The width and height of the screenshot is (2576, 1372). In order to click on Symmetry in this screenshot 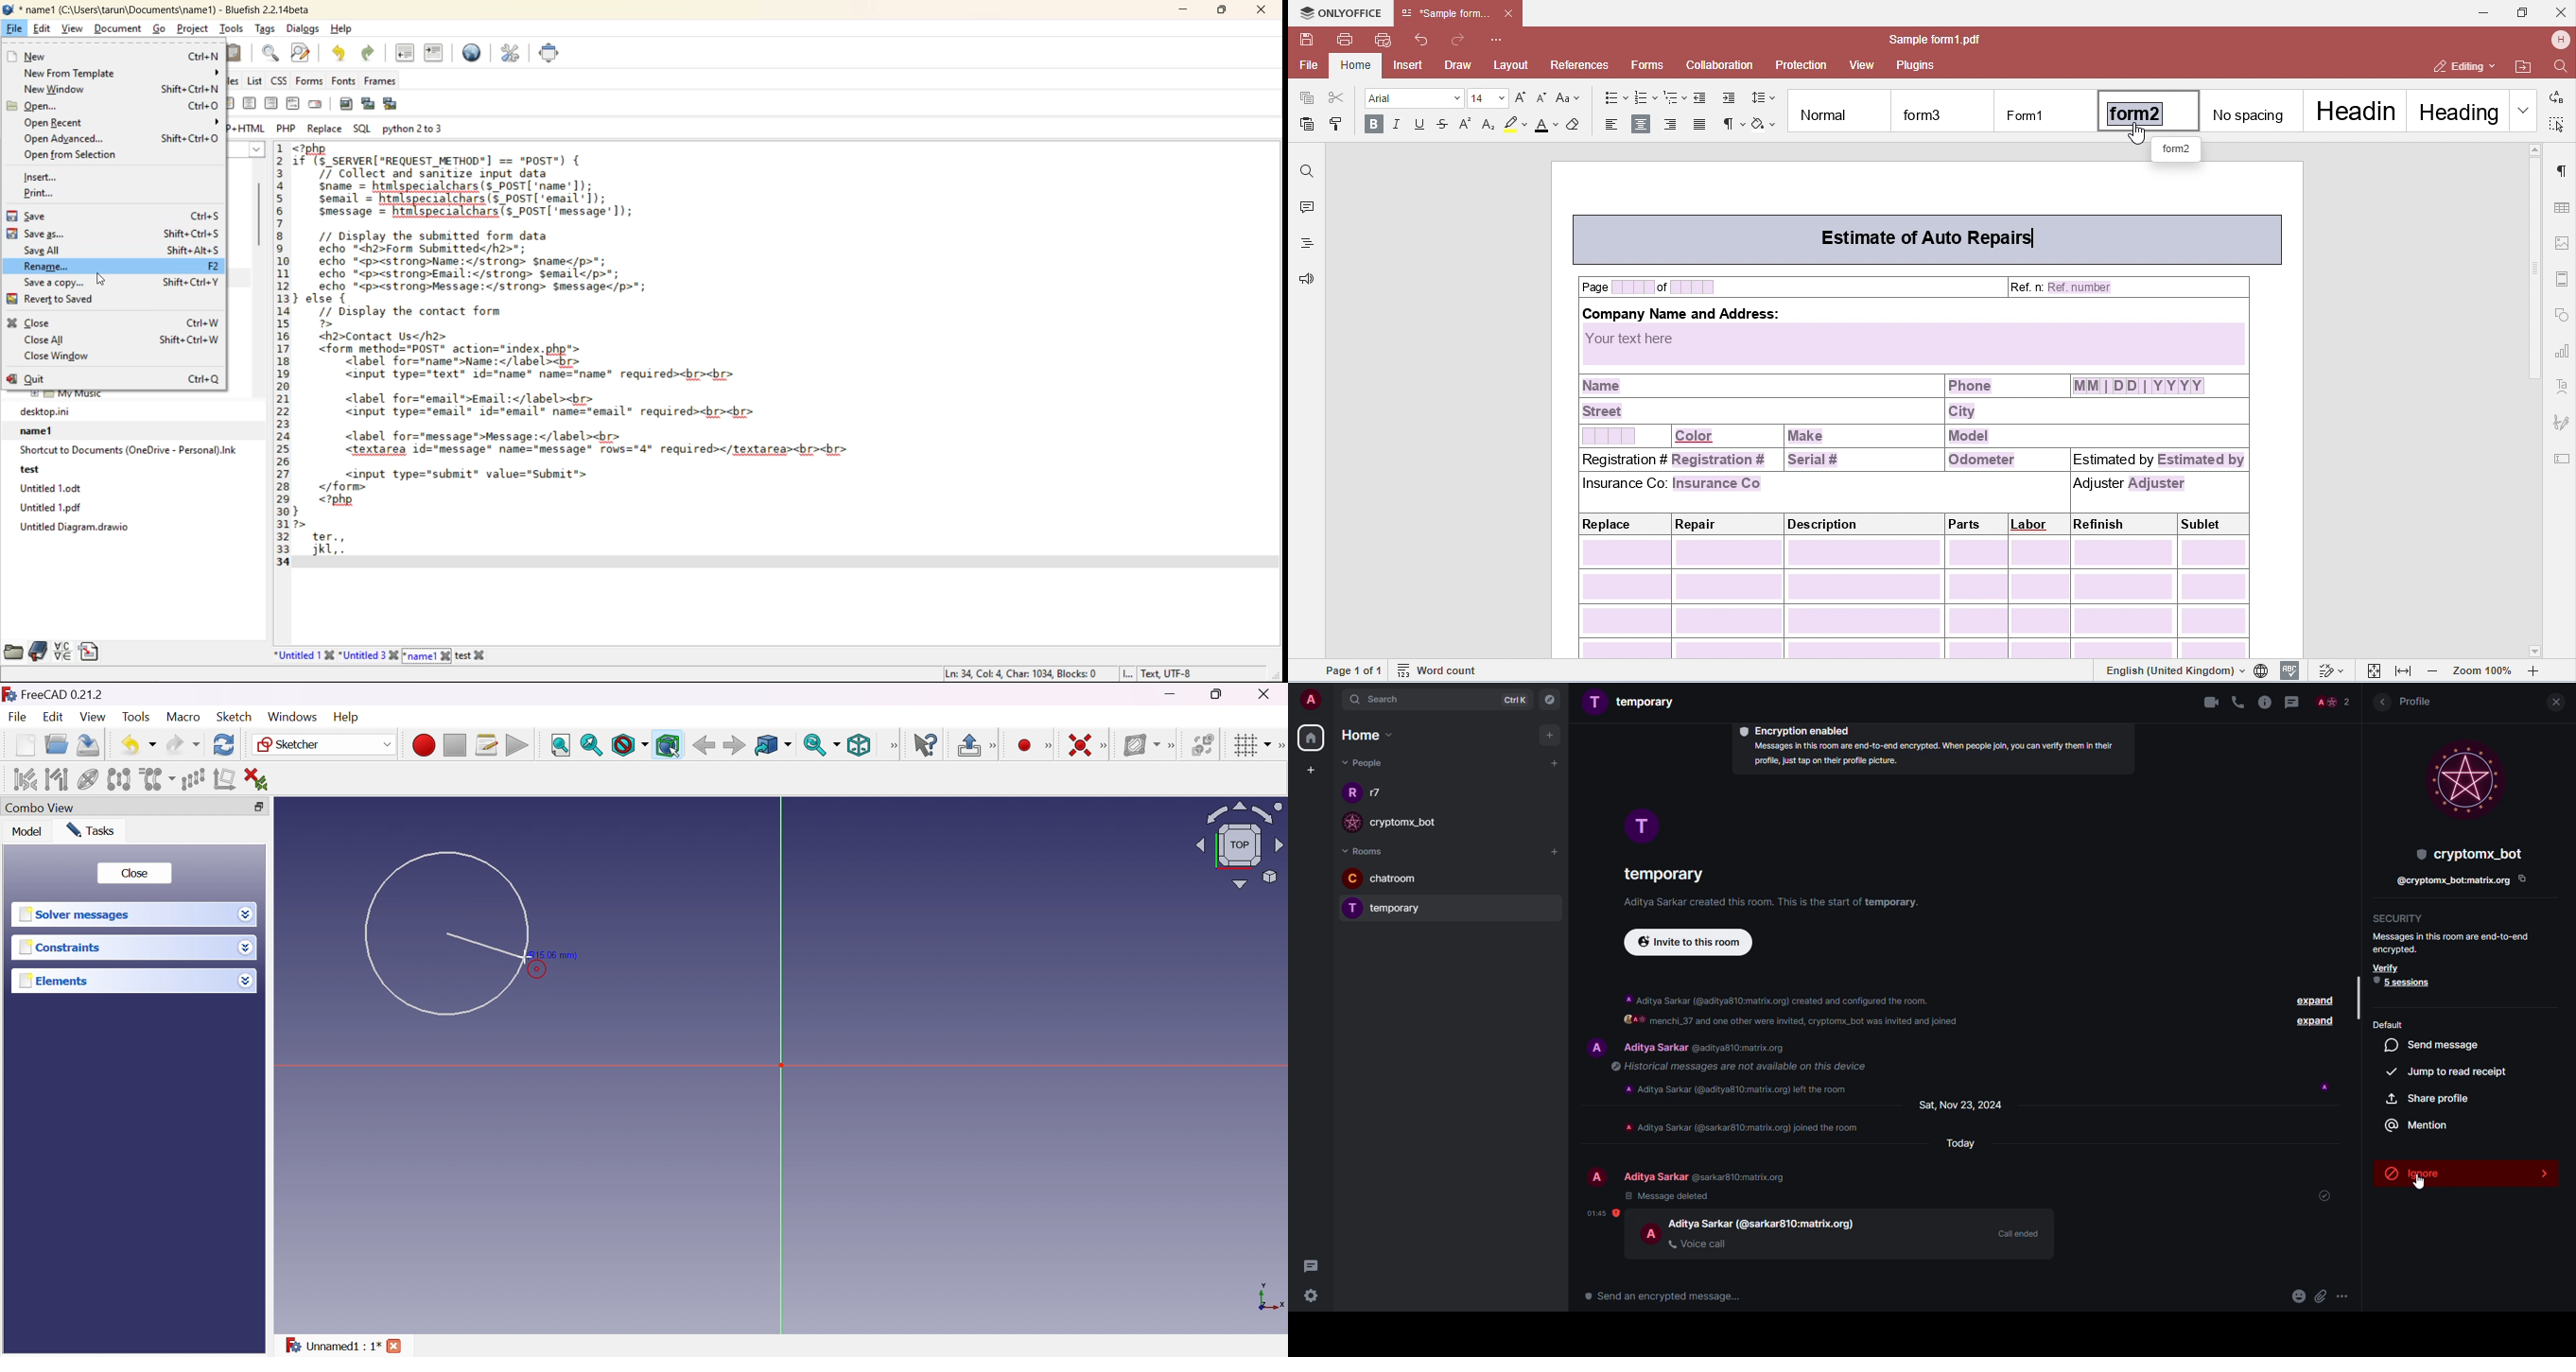, I will do `click(119, 779)`.